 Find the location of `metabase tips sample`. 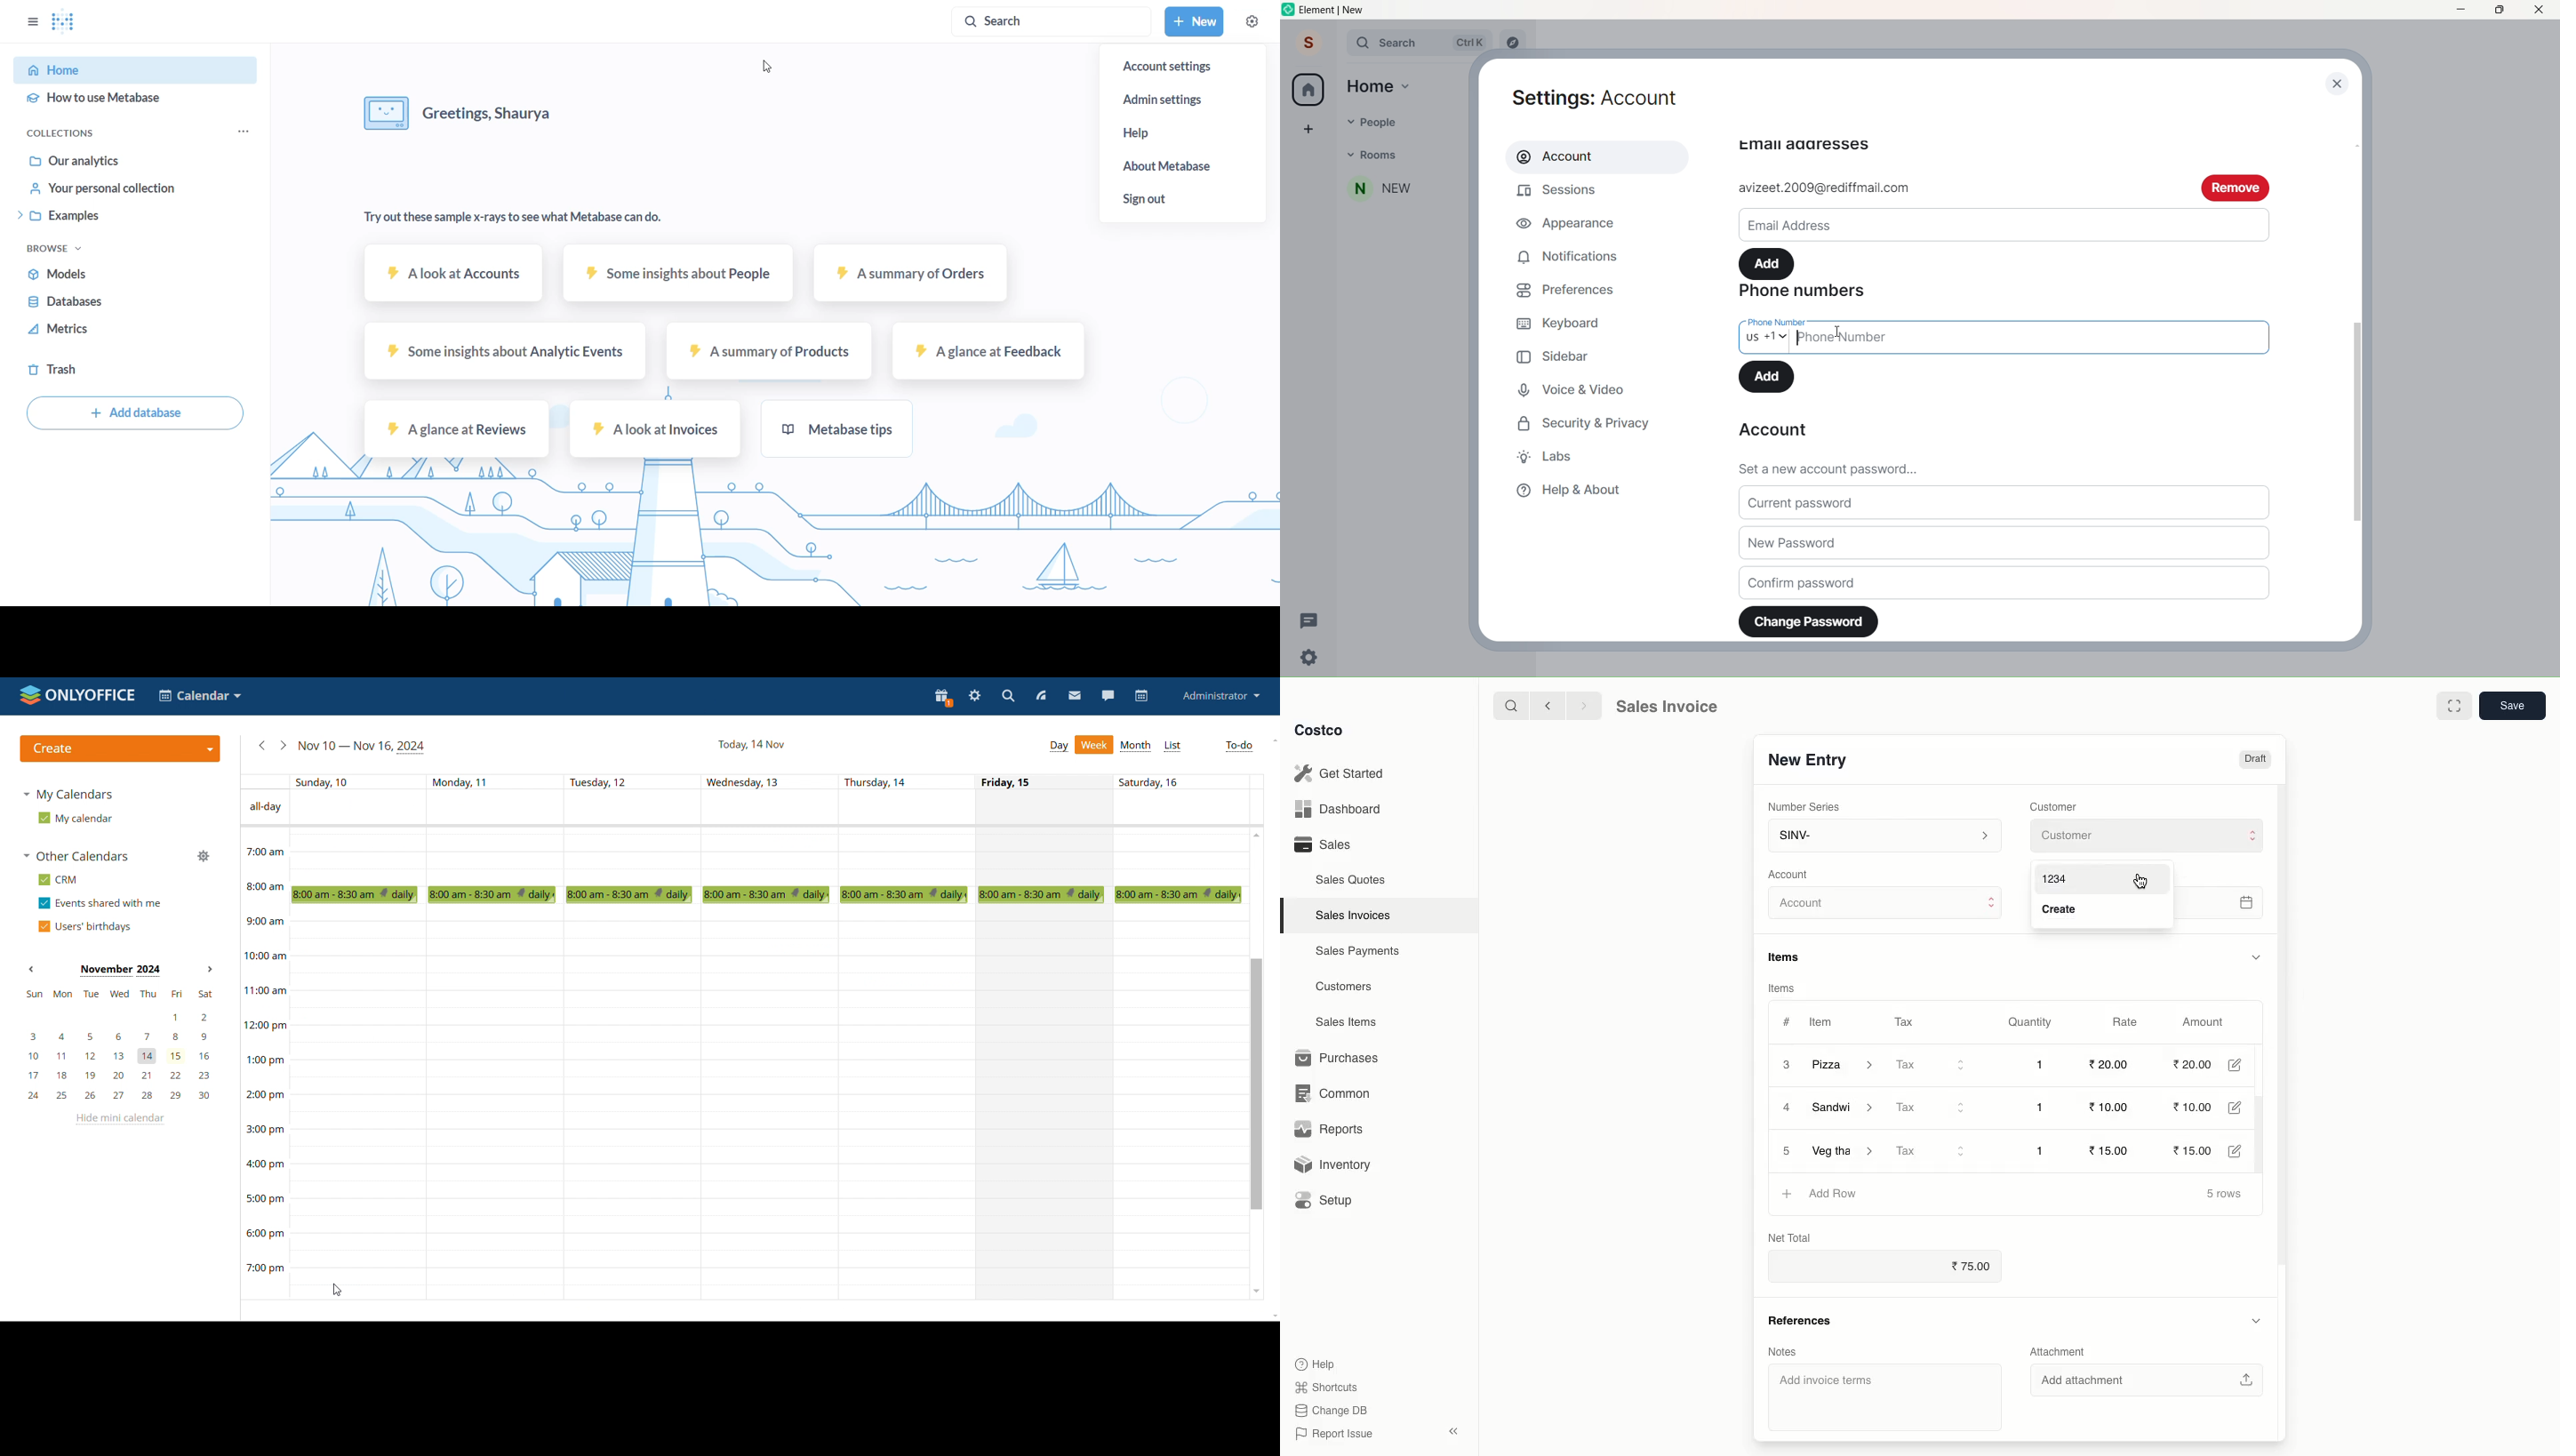

metabase tips sample is located at coordinates (841, 427).